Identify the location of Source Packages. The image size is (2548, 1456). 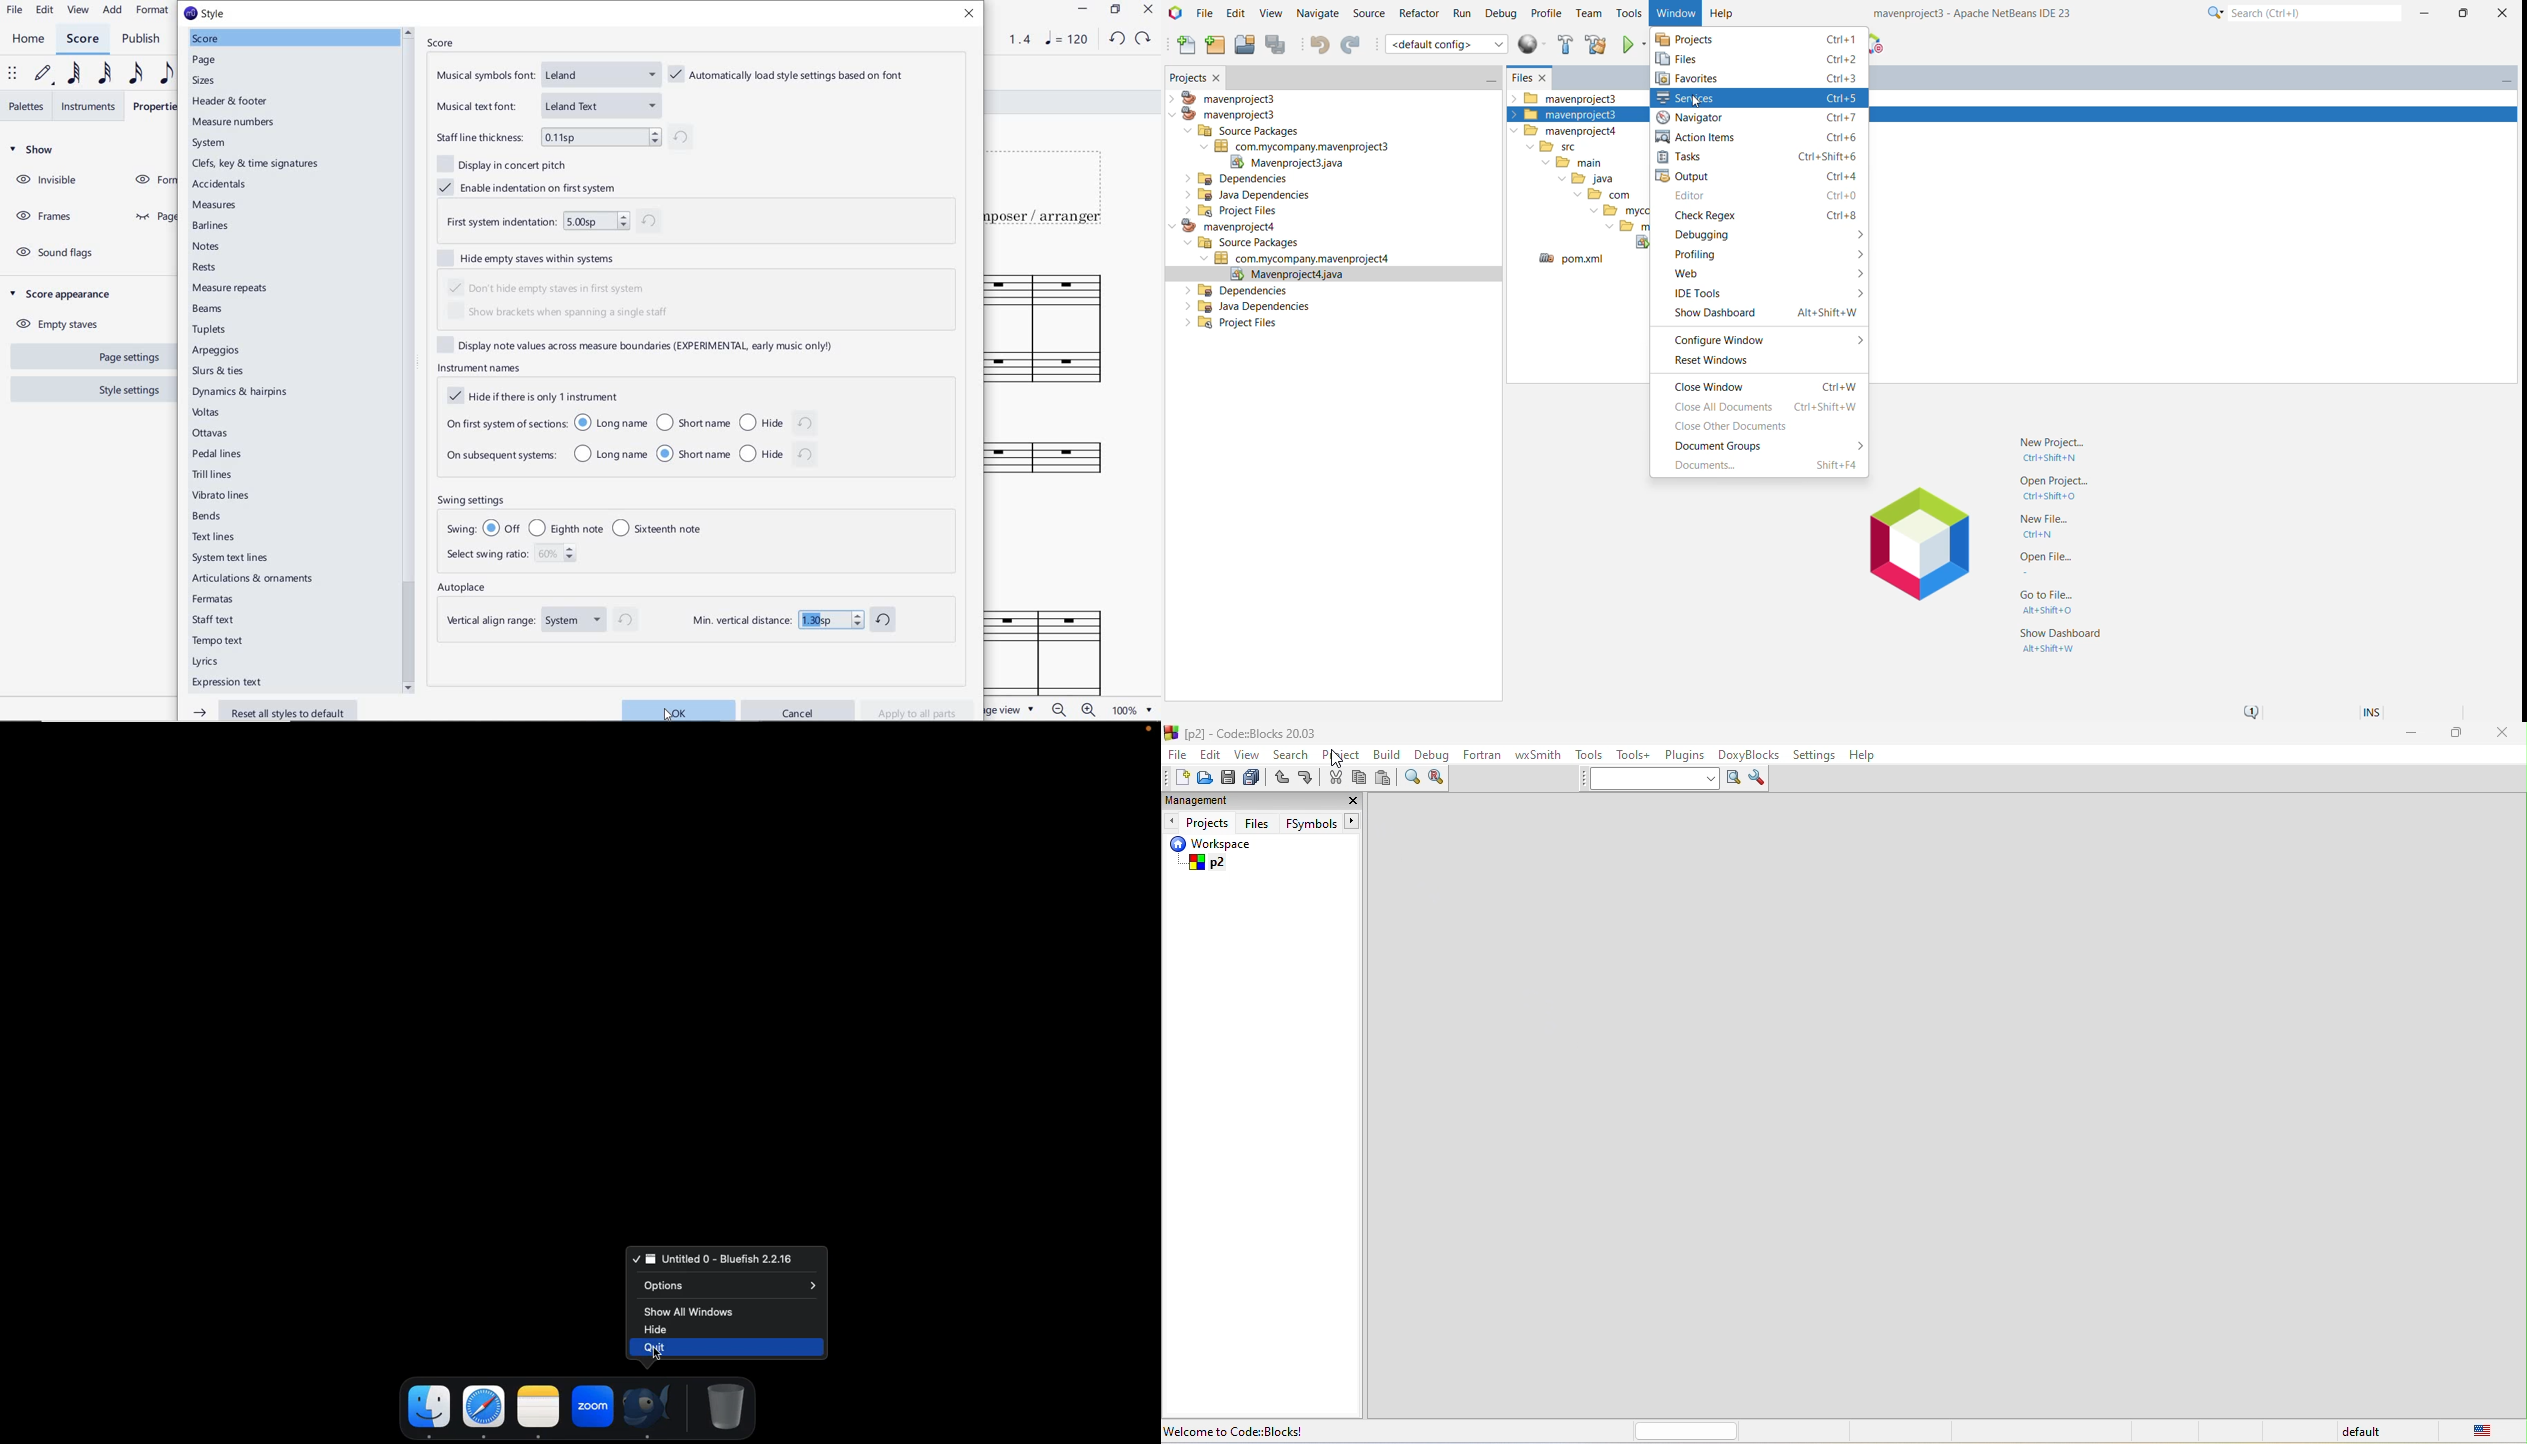
(1243, 243).